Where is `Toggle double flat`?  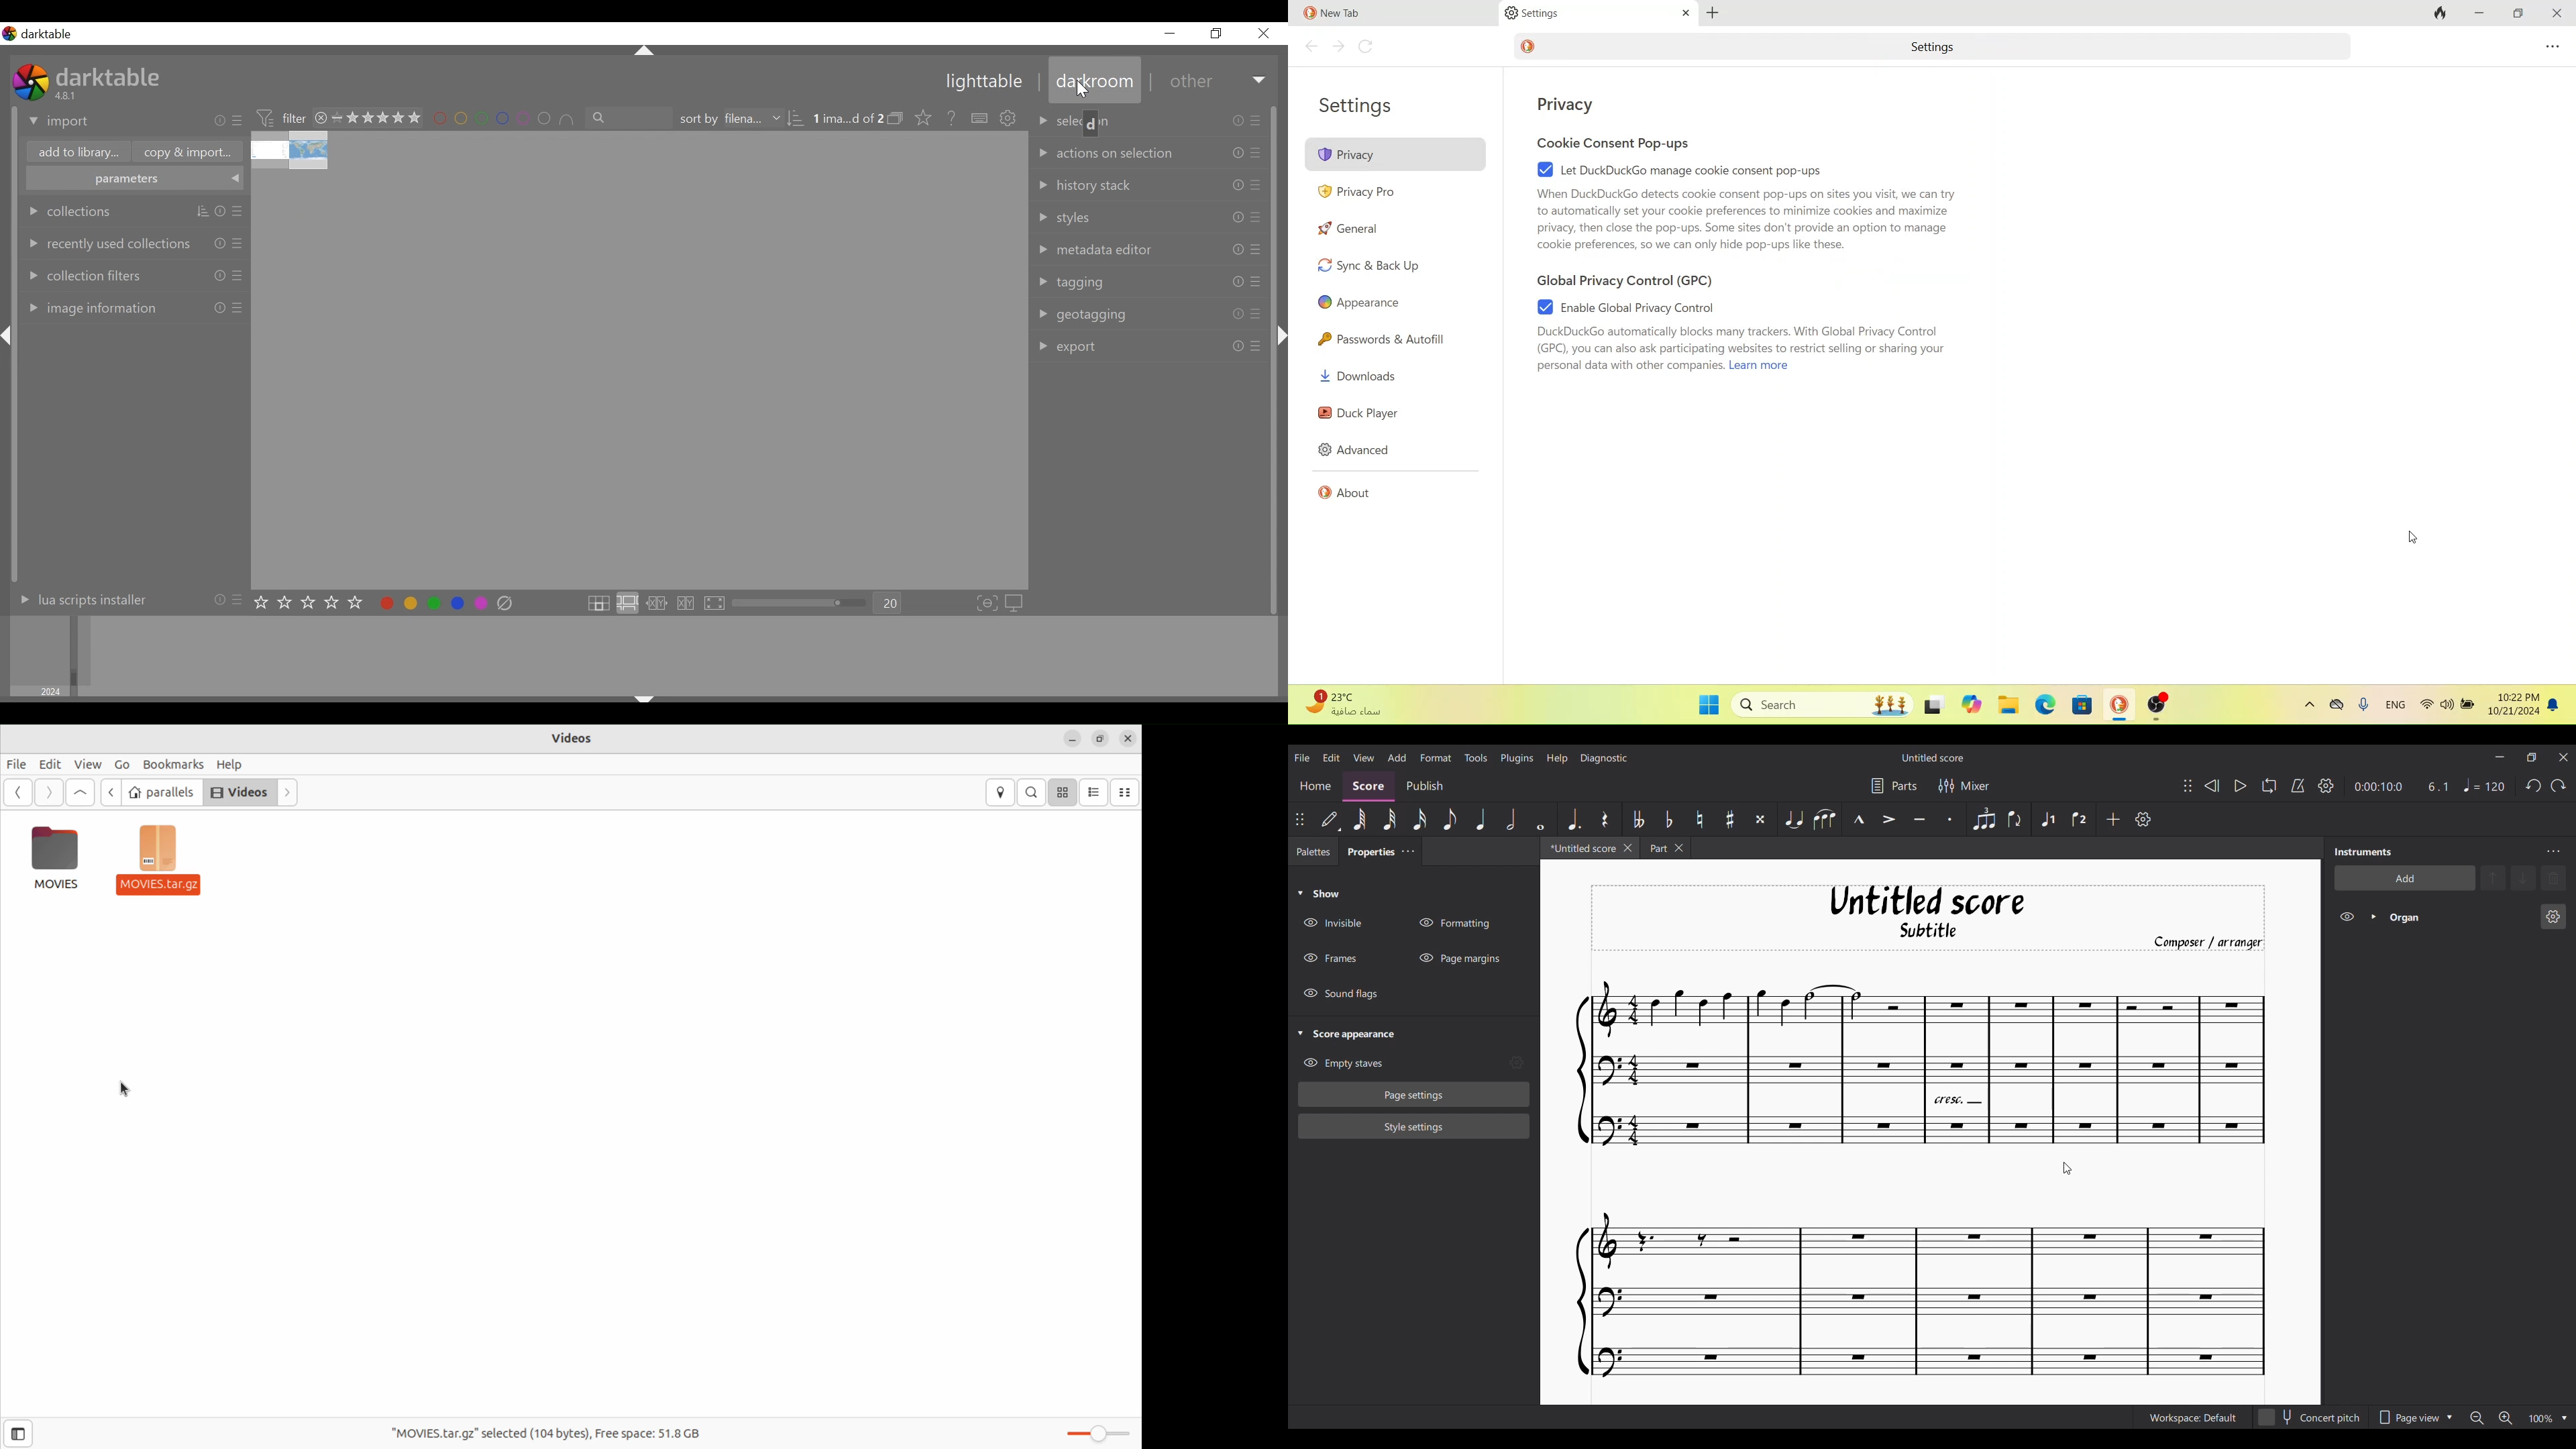
Toggle double flat is located at coordinates (1638, 818).